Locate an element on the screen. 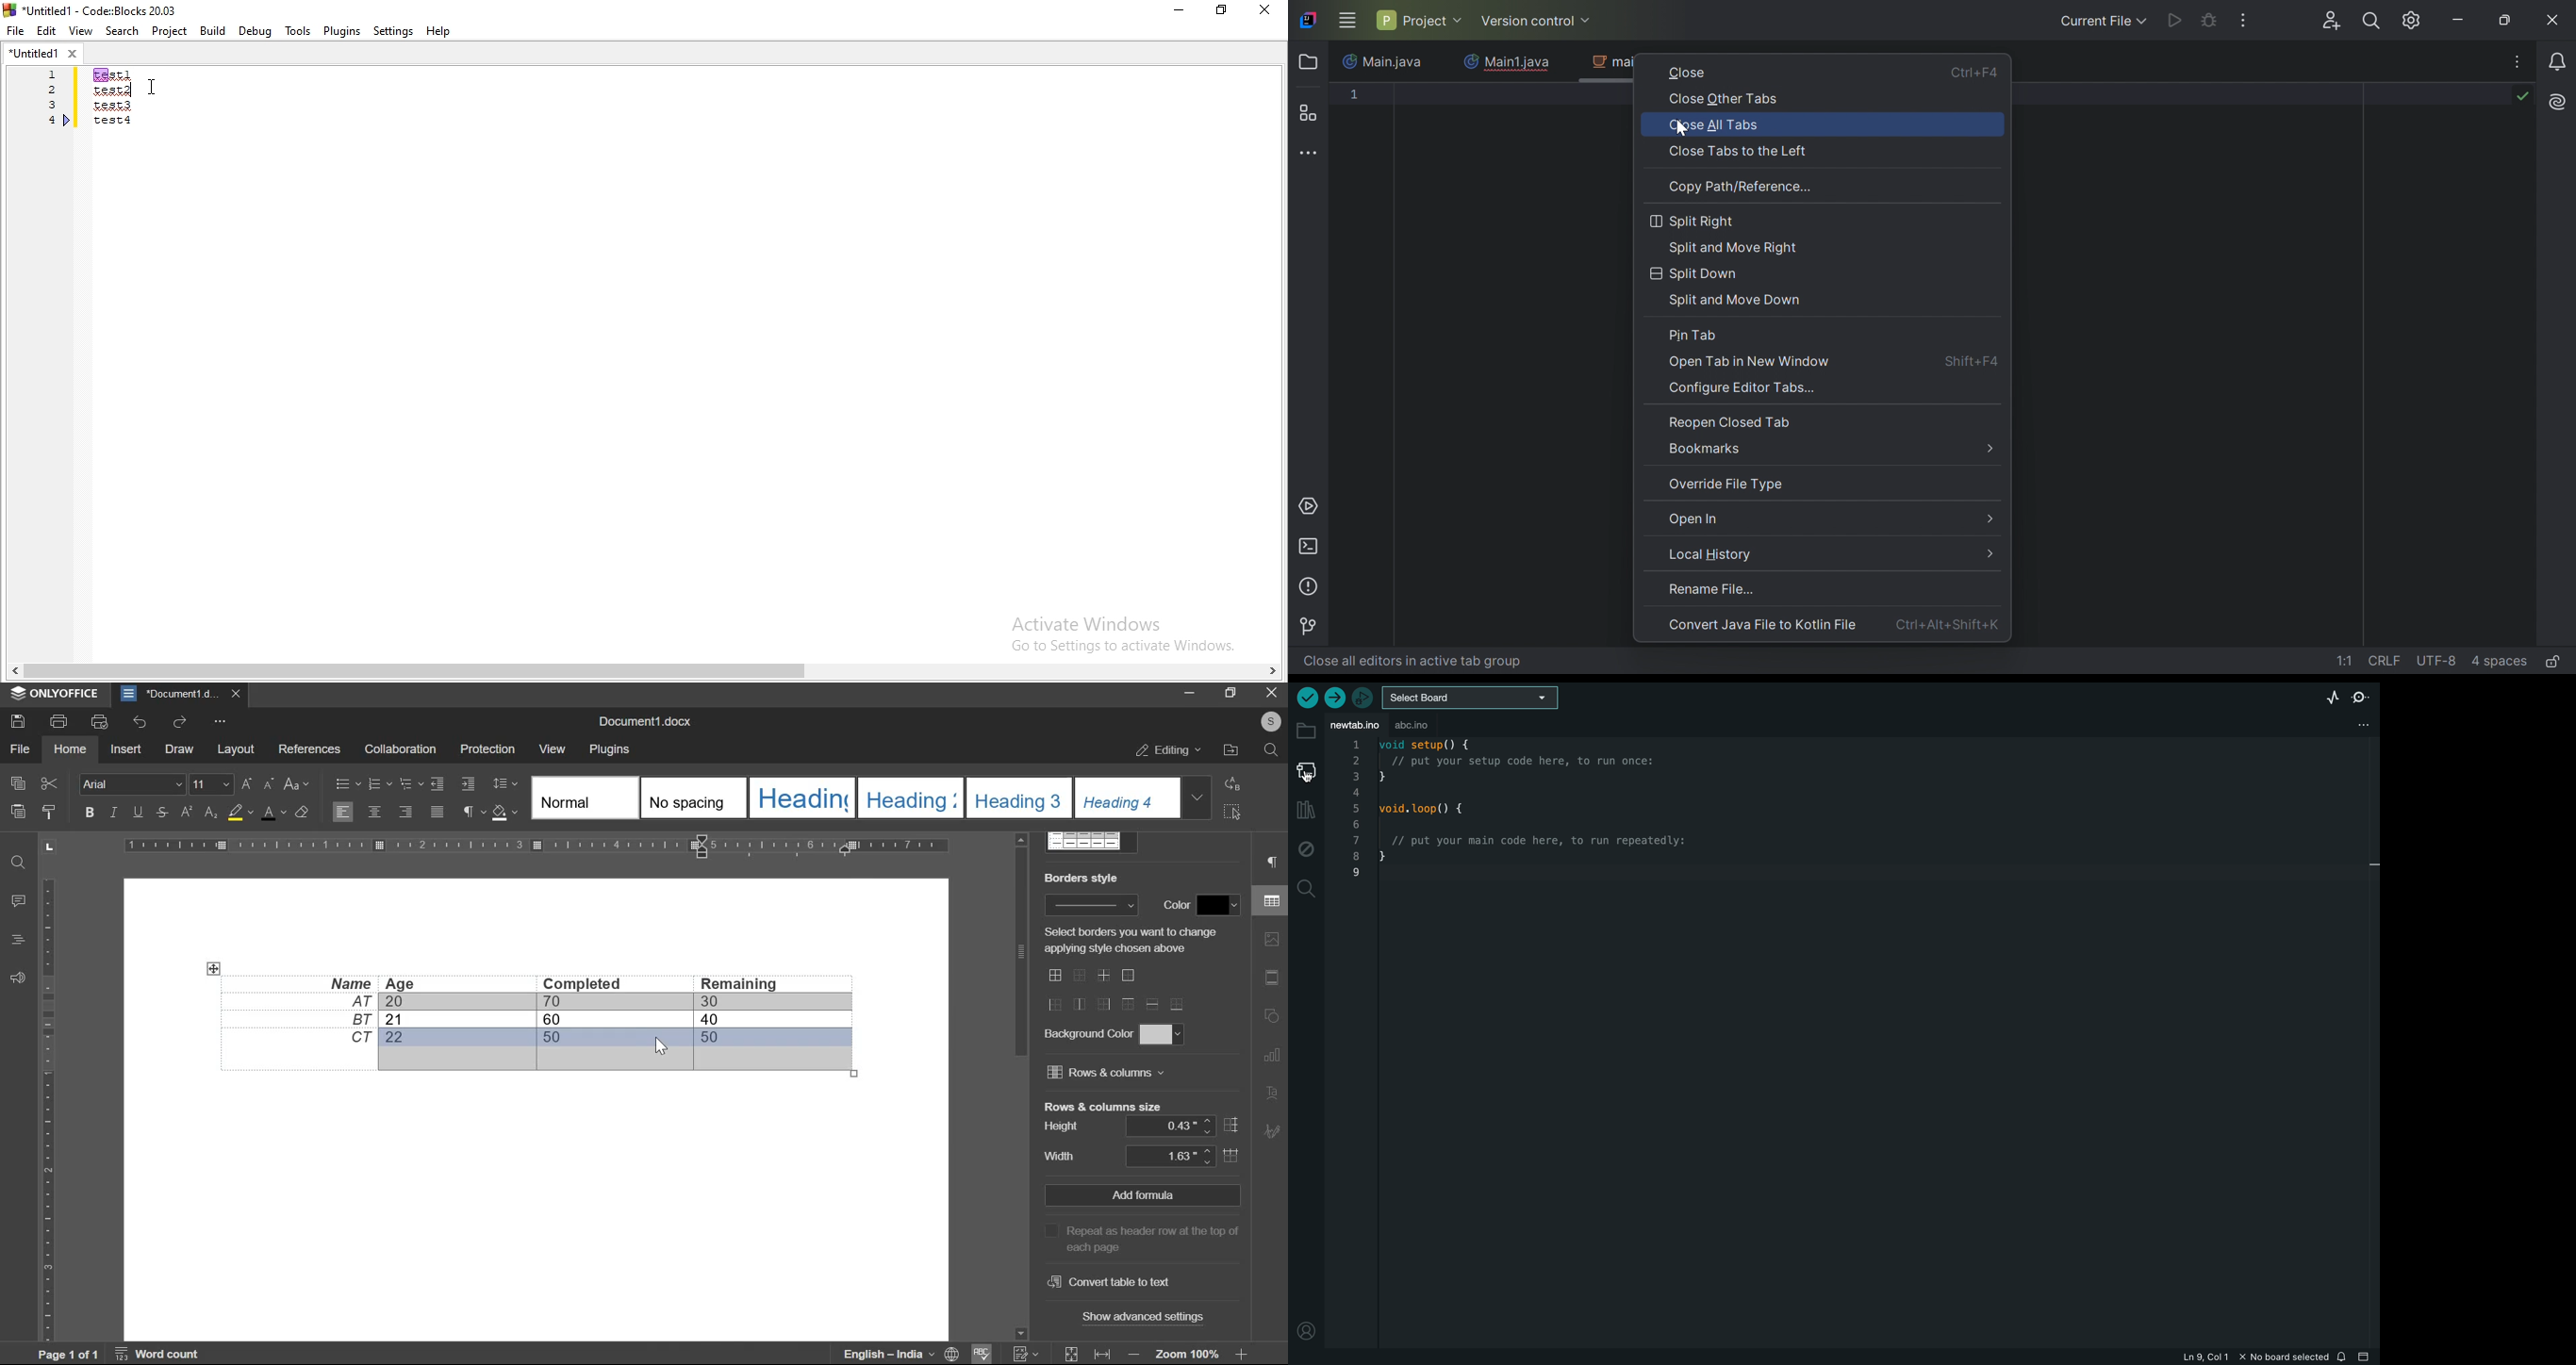 The width and height of the screenshot is (2576, 1372). Folder icon is located at coordinates (1307, 62).